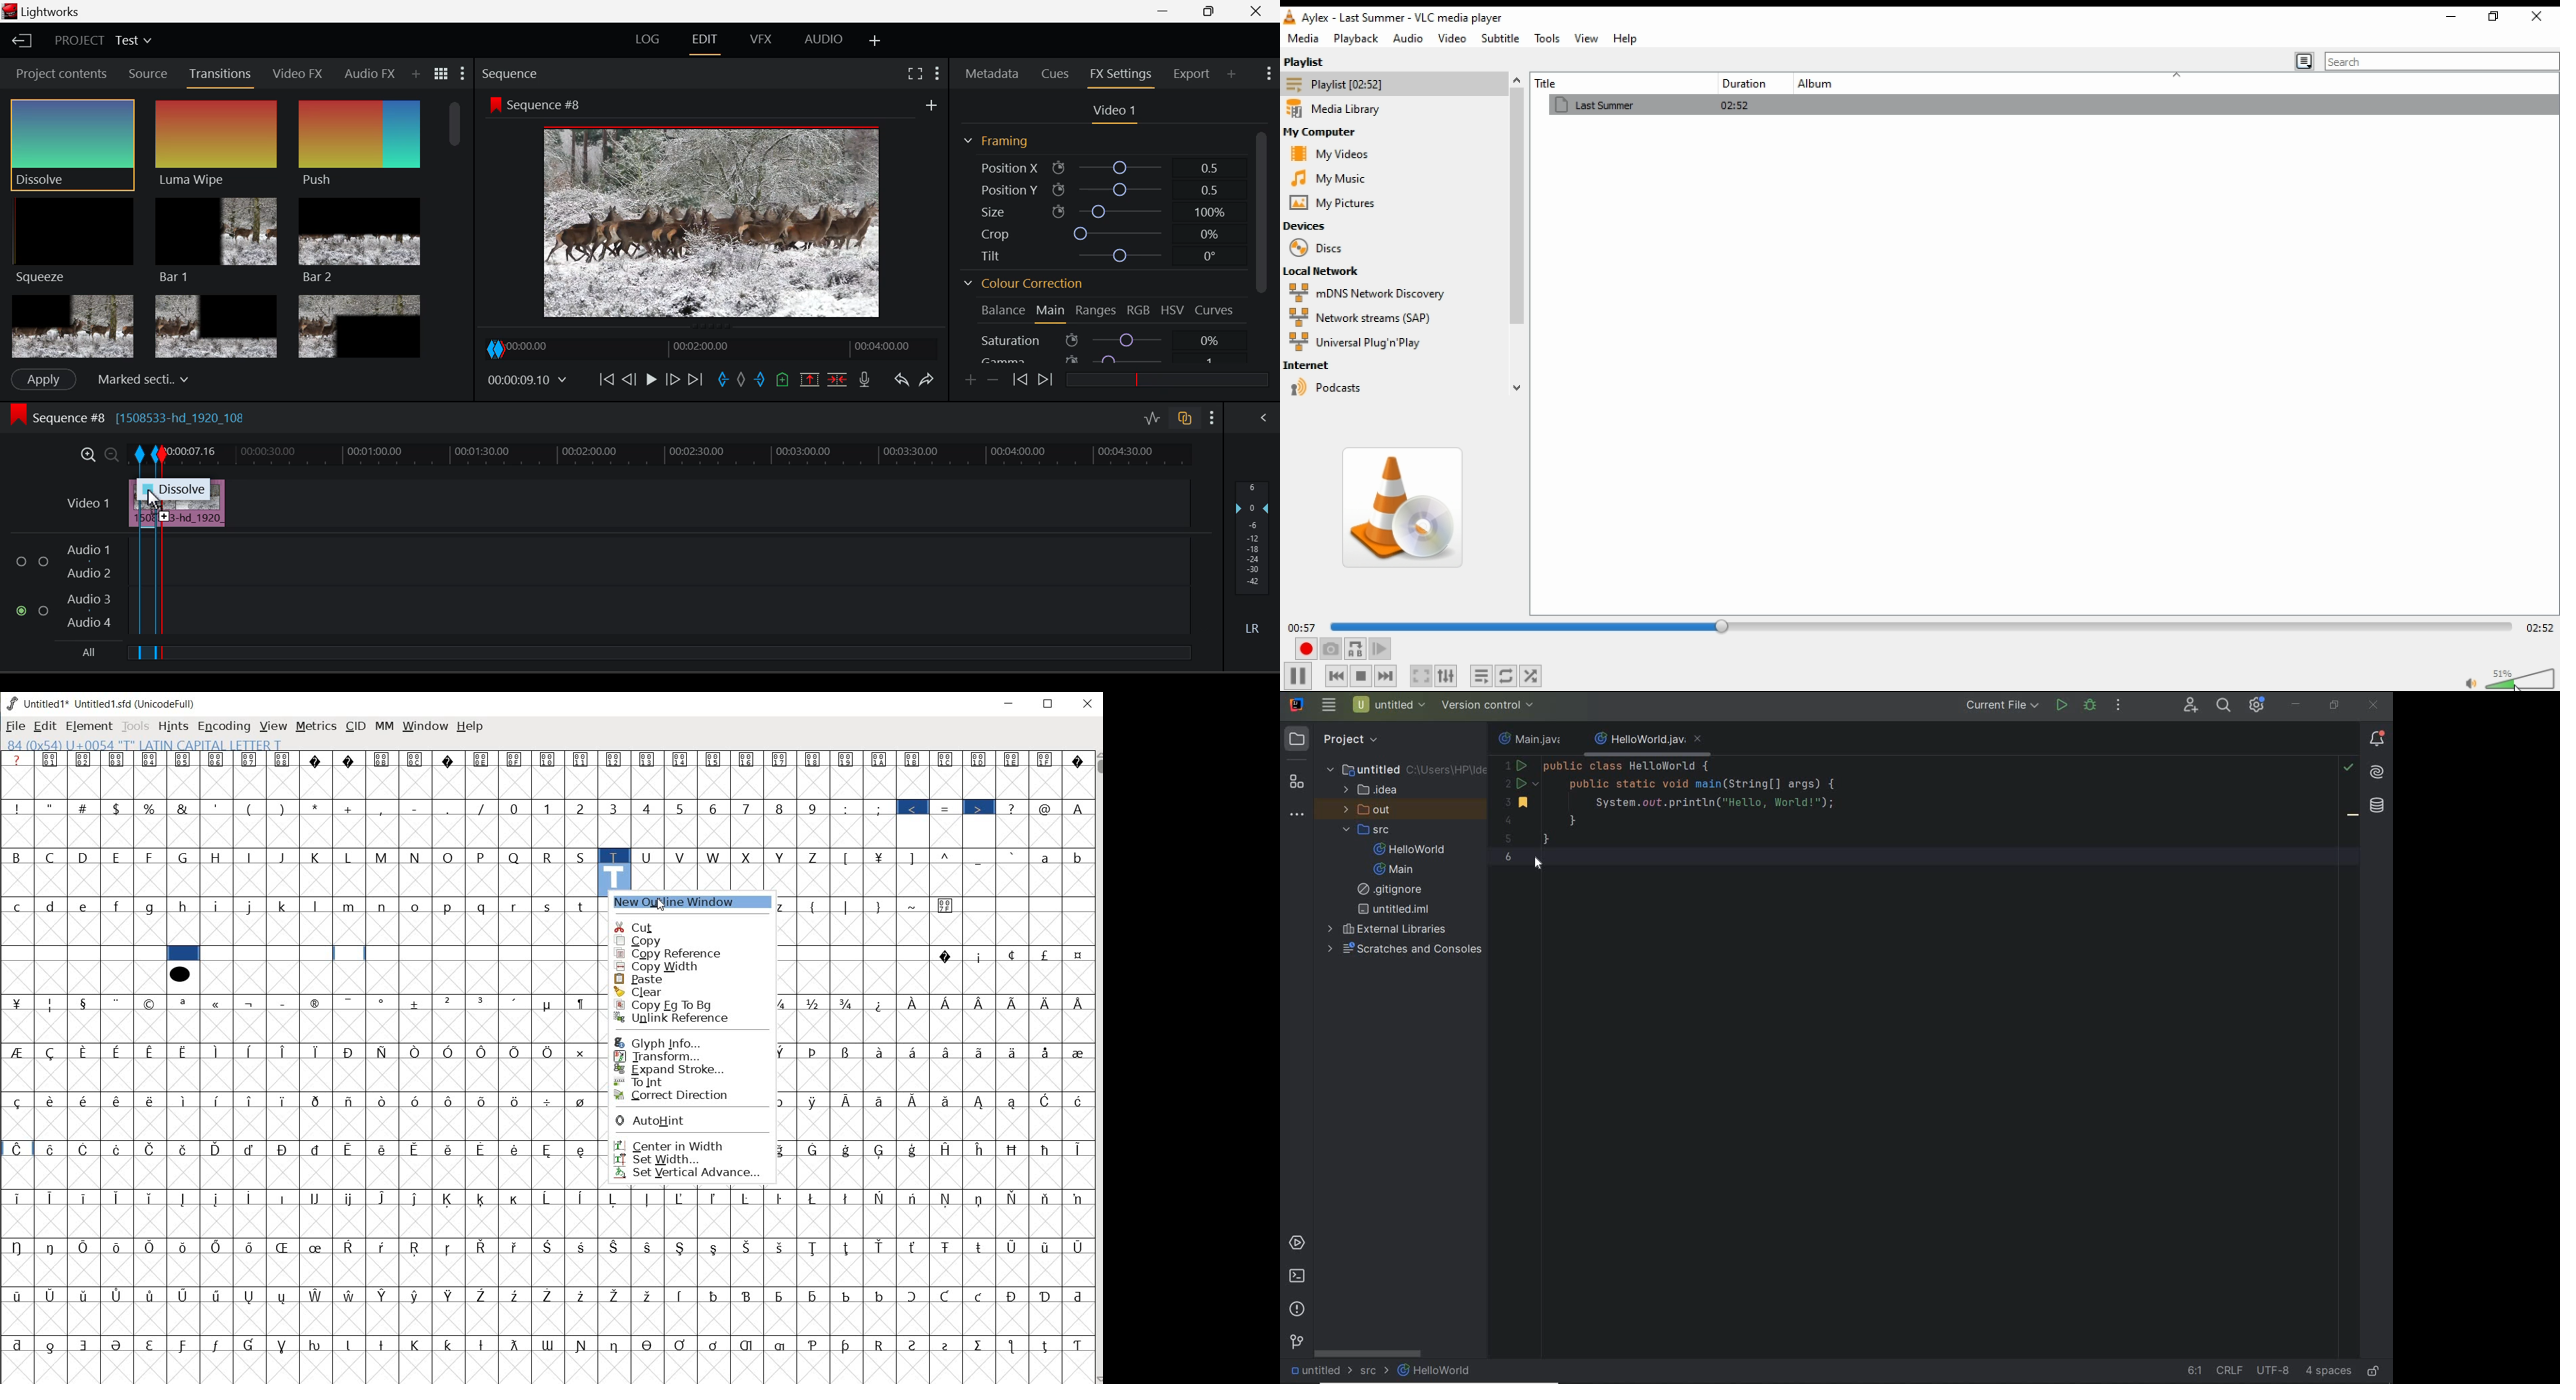  I want to click on G, so click(183, 858).